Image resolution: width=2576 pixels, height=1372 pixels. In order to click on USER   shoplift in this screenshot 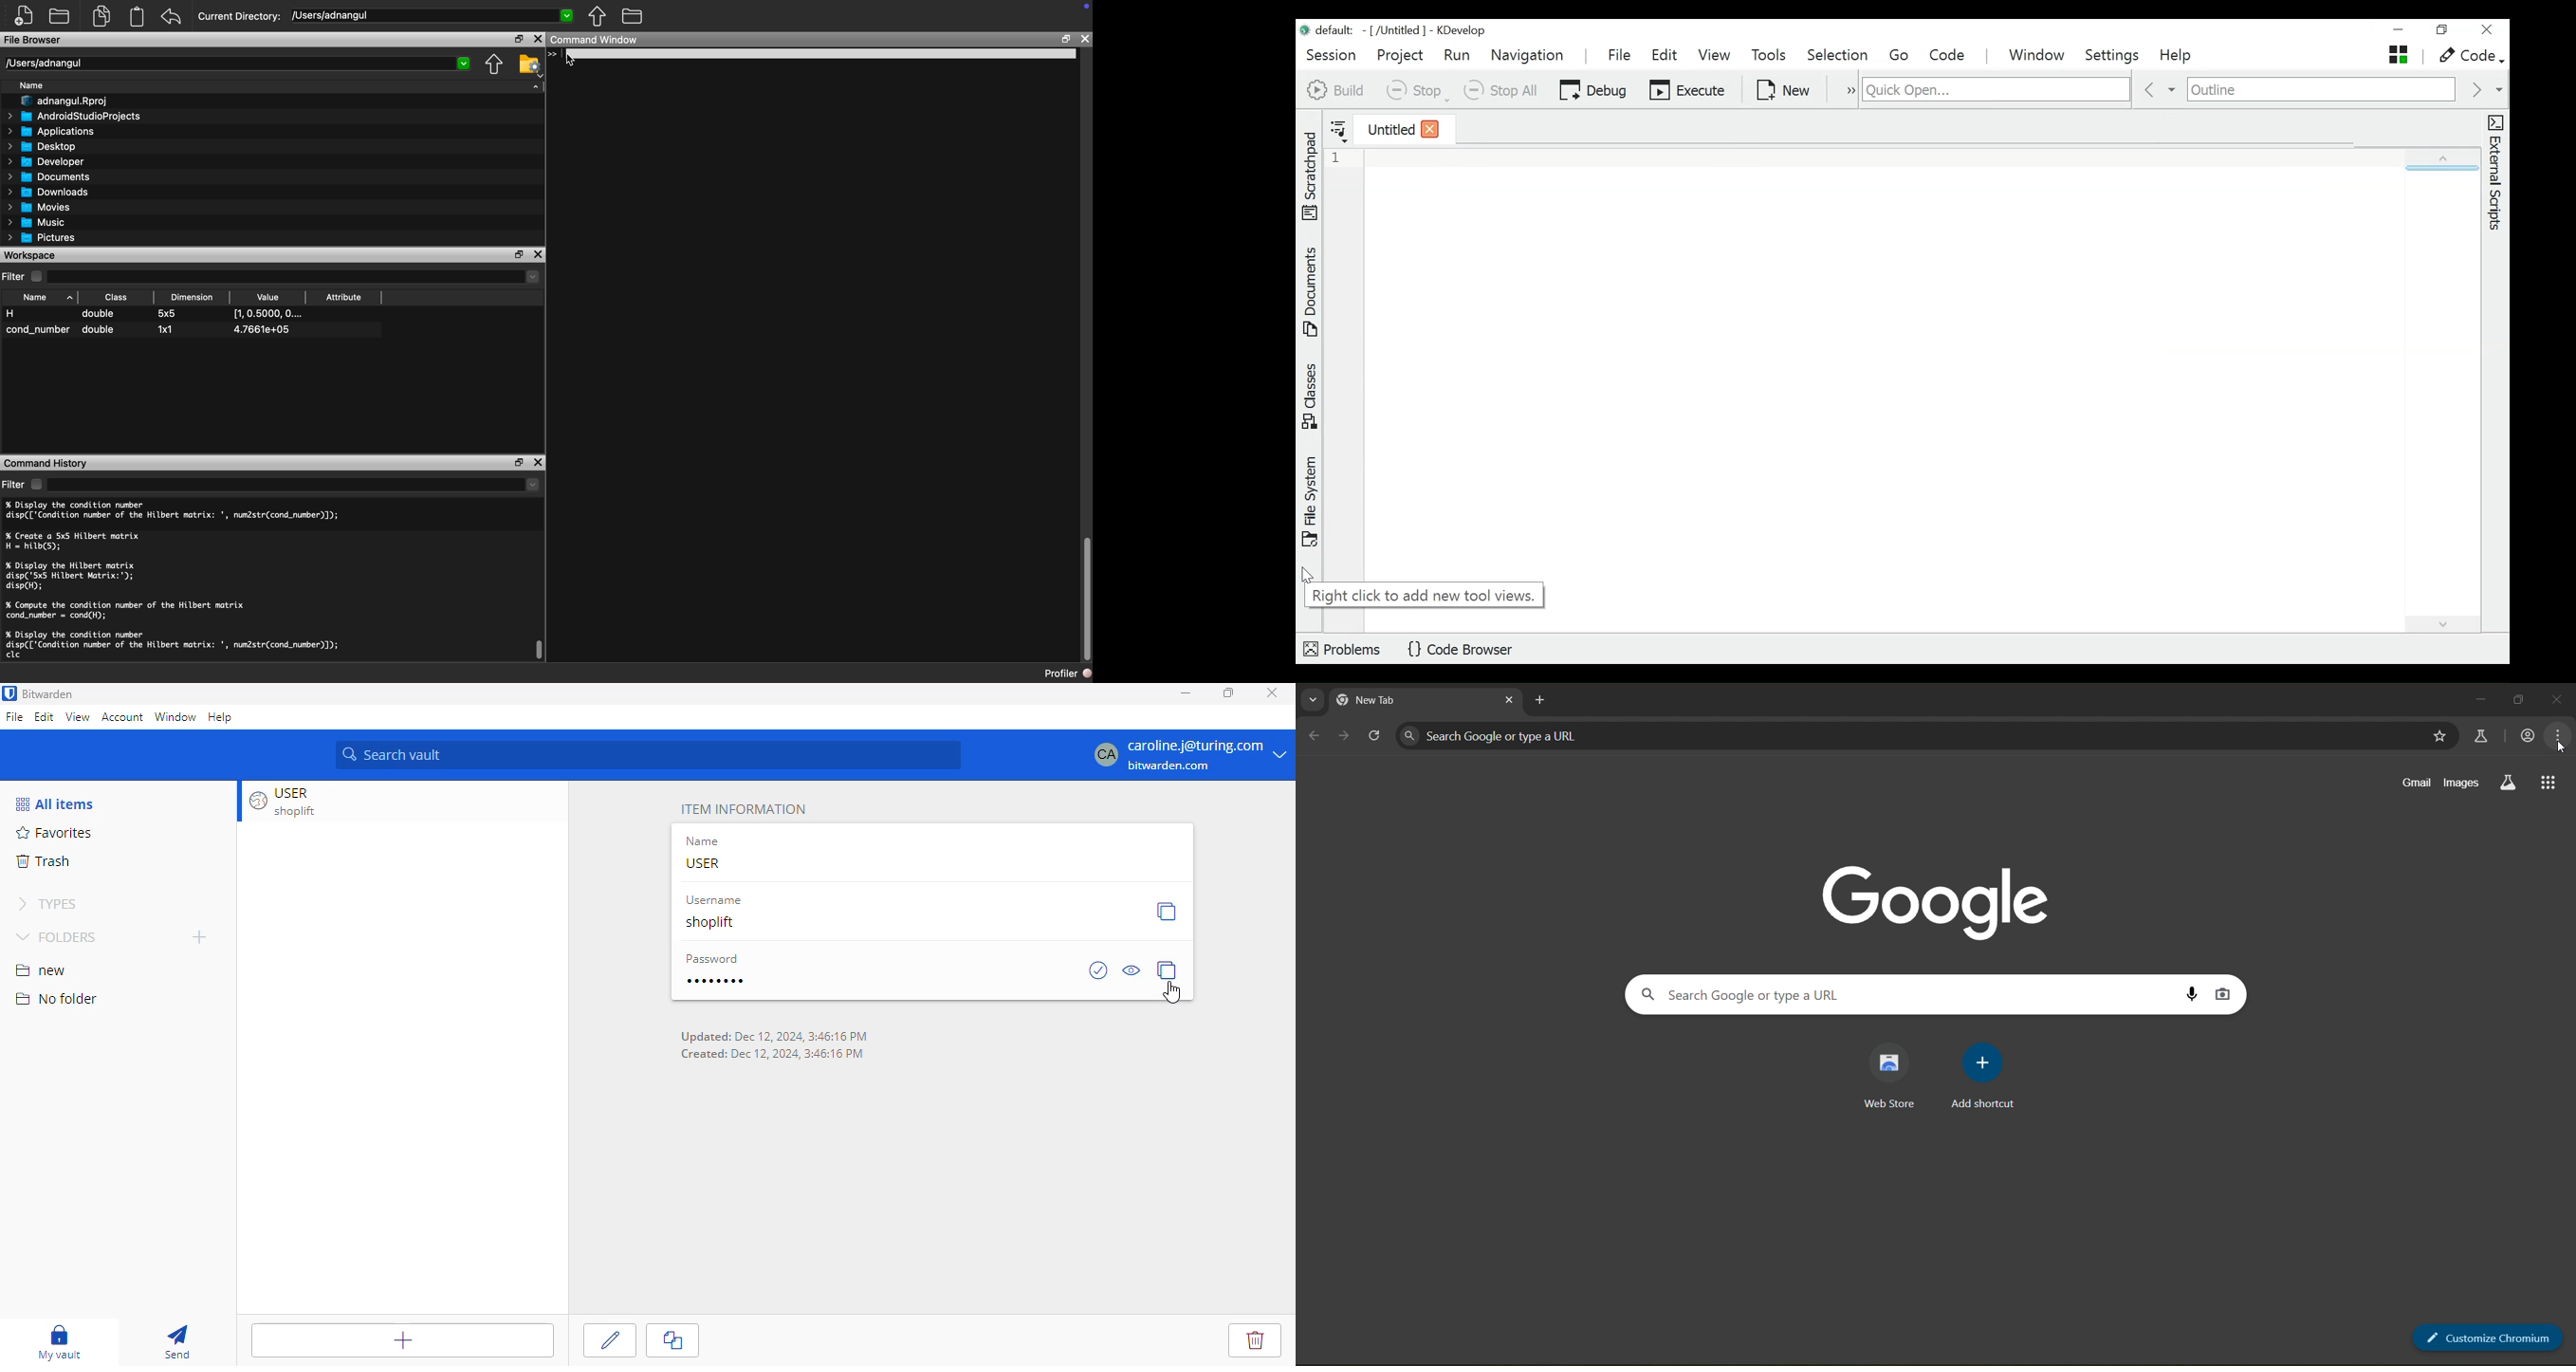, I will do `click(295, 801)`.